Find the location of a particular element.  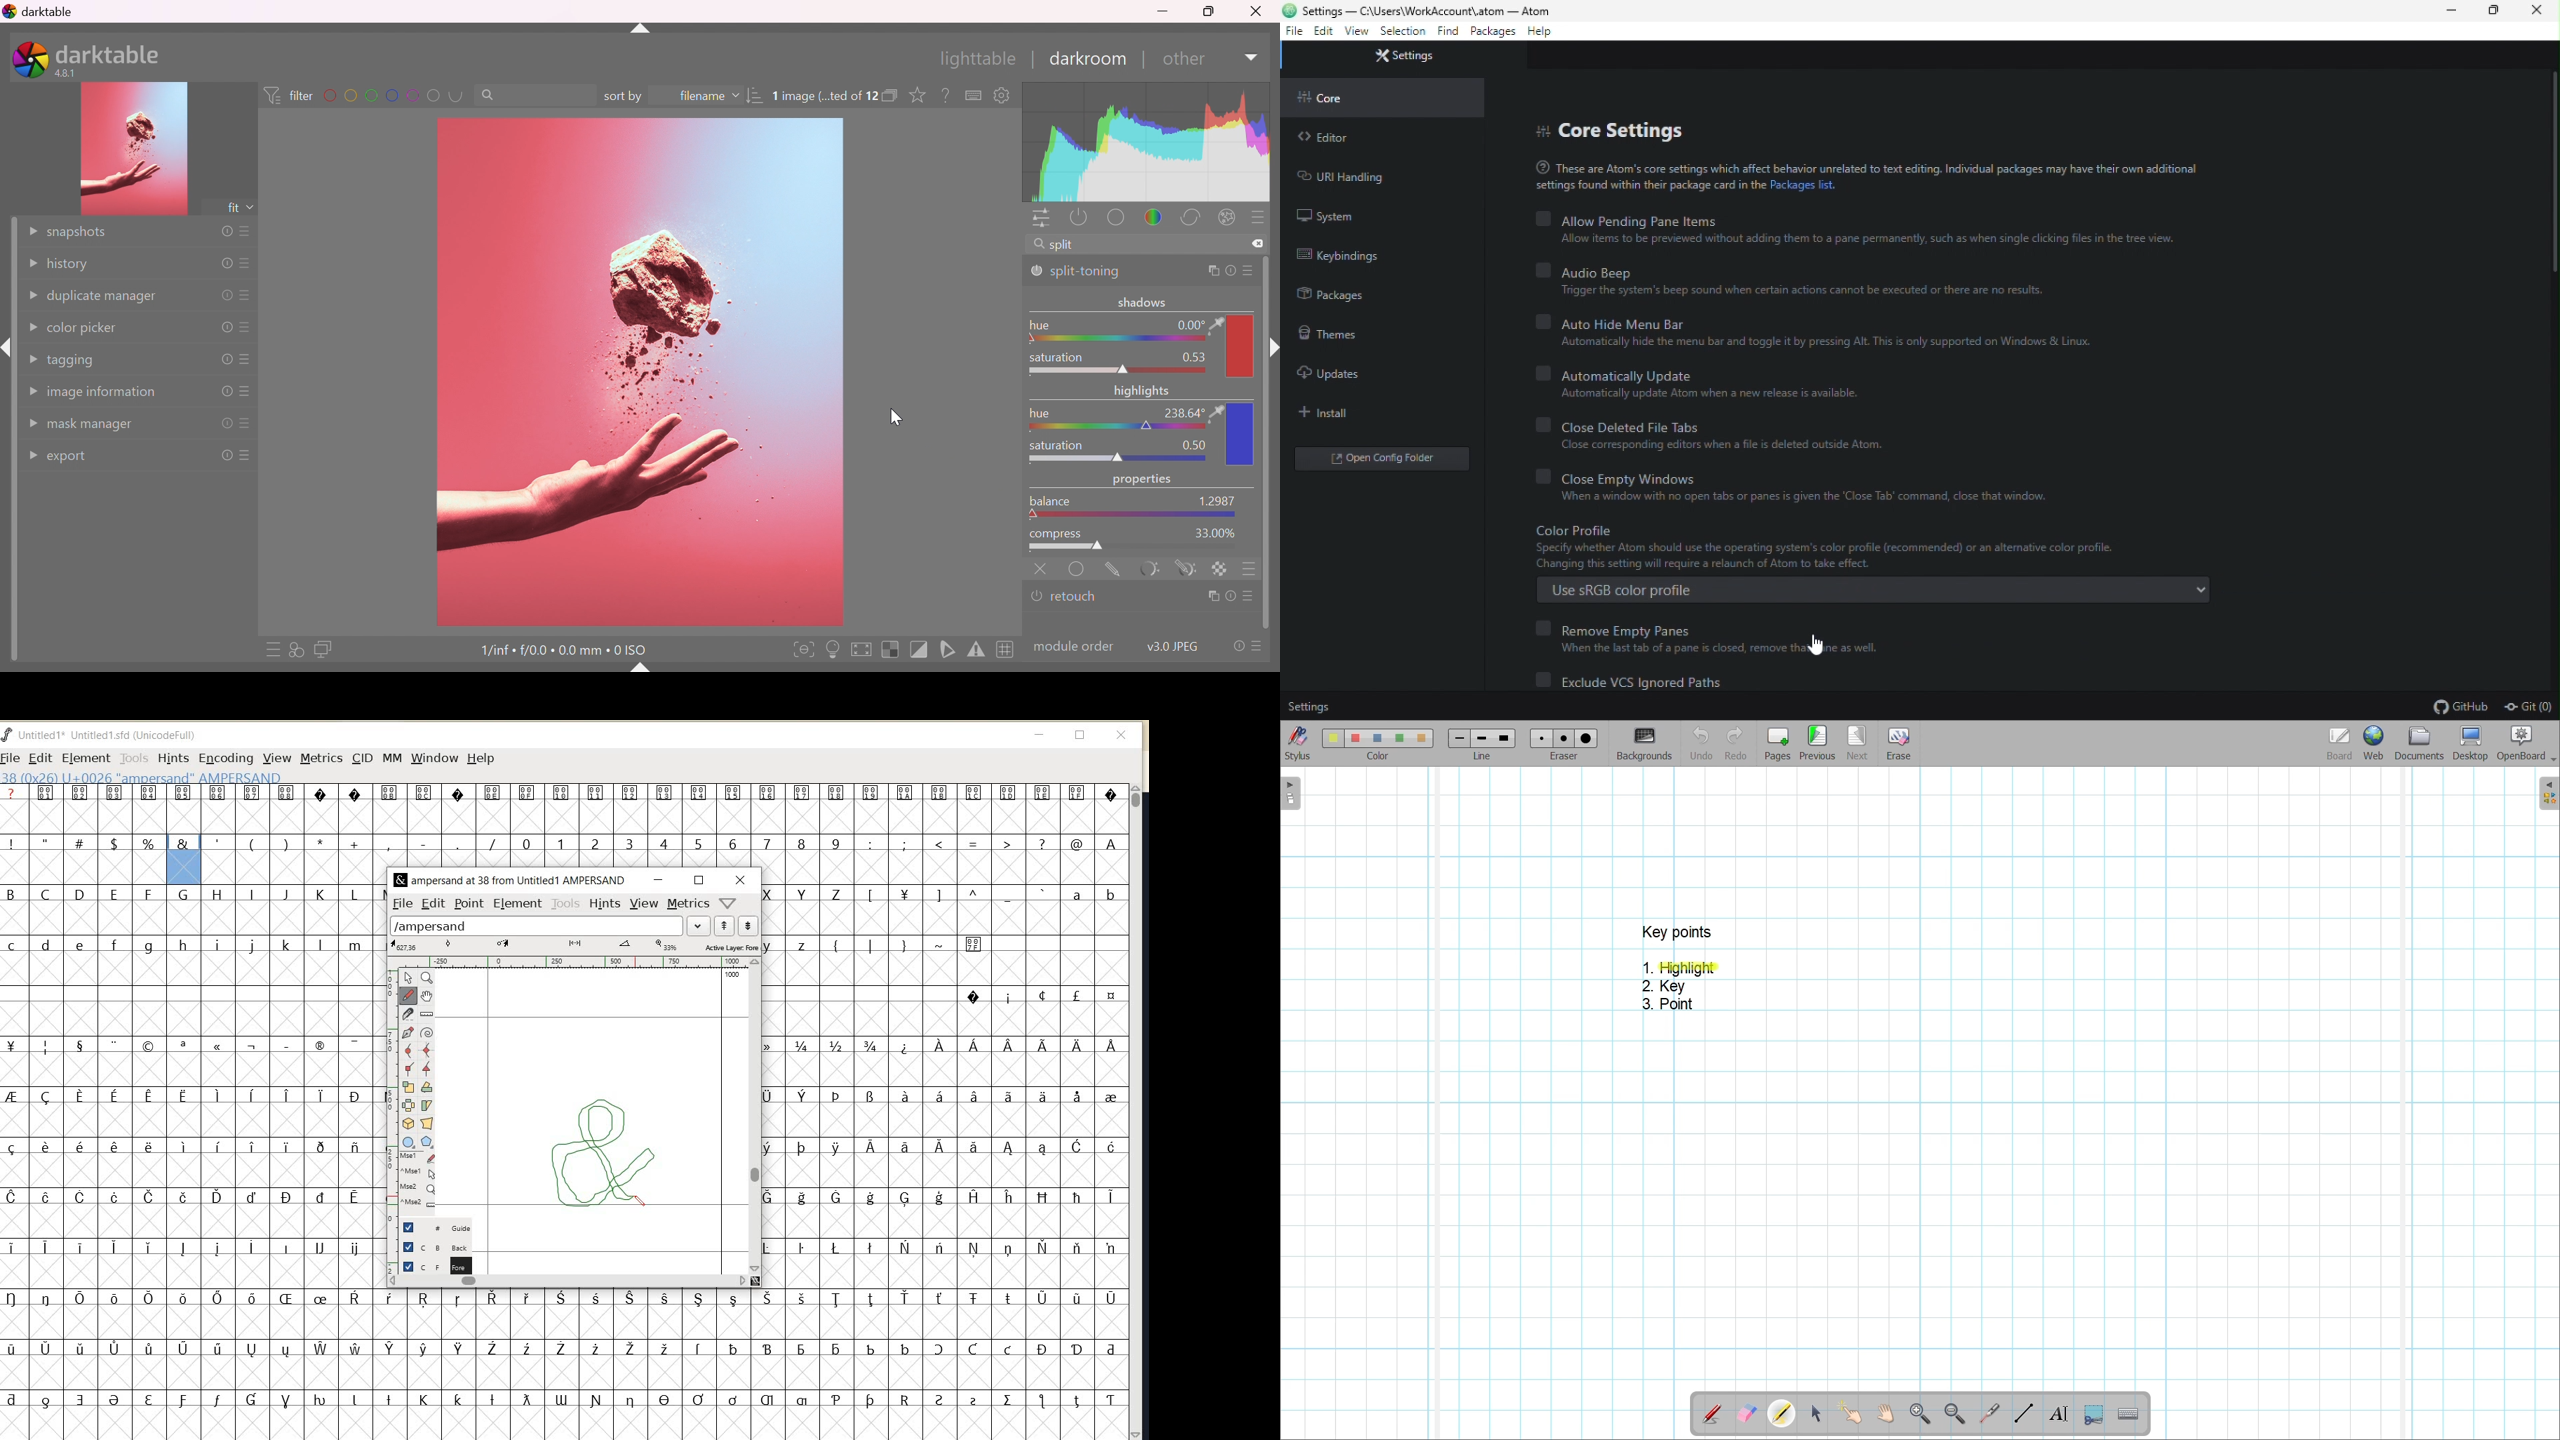

highlights is located at coordinates (1141, 390).